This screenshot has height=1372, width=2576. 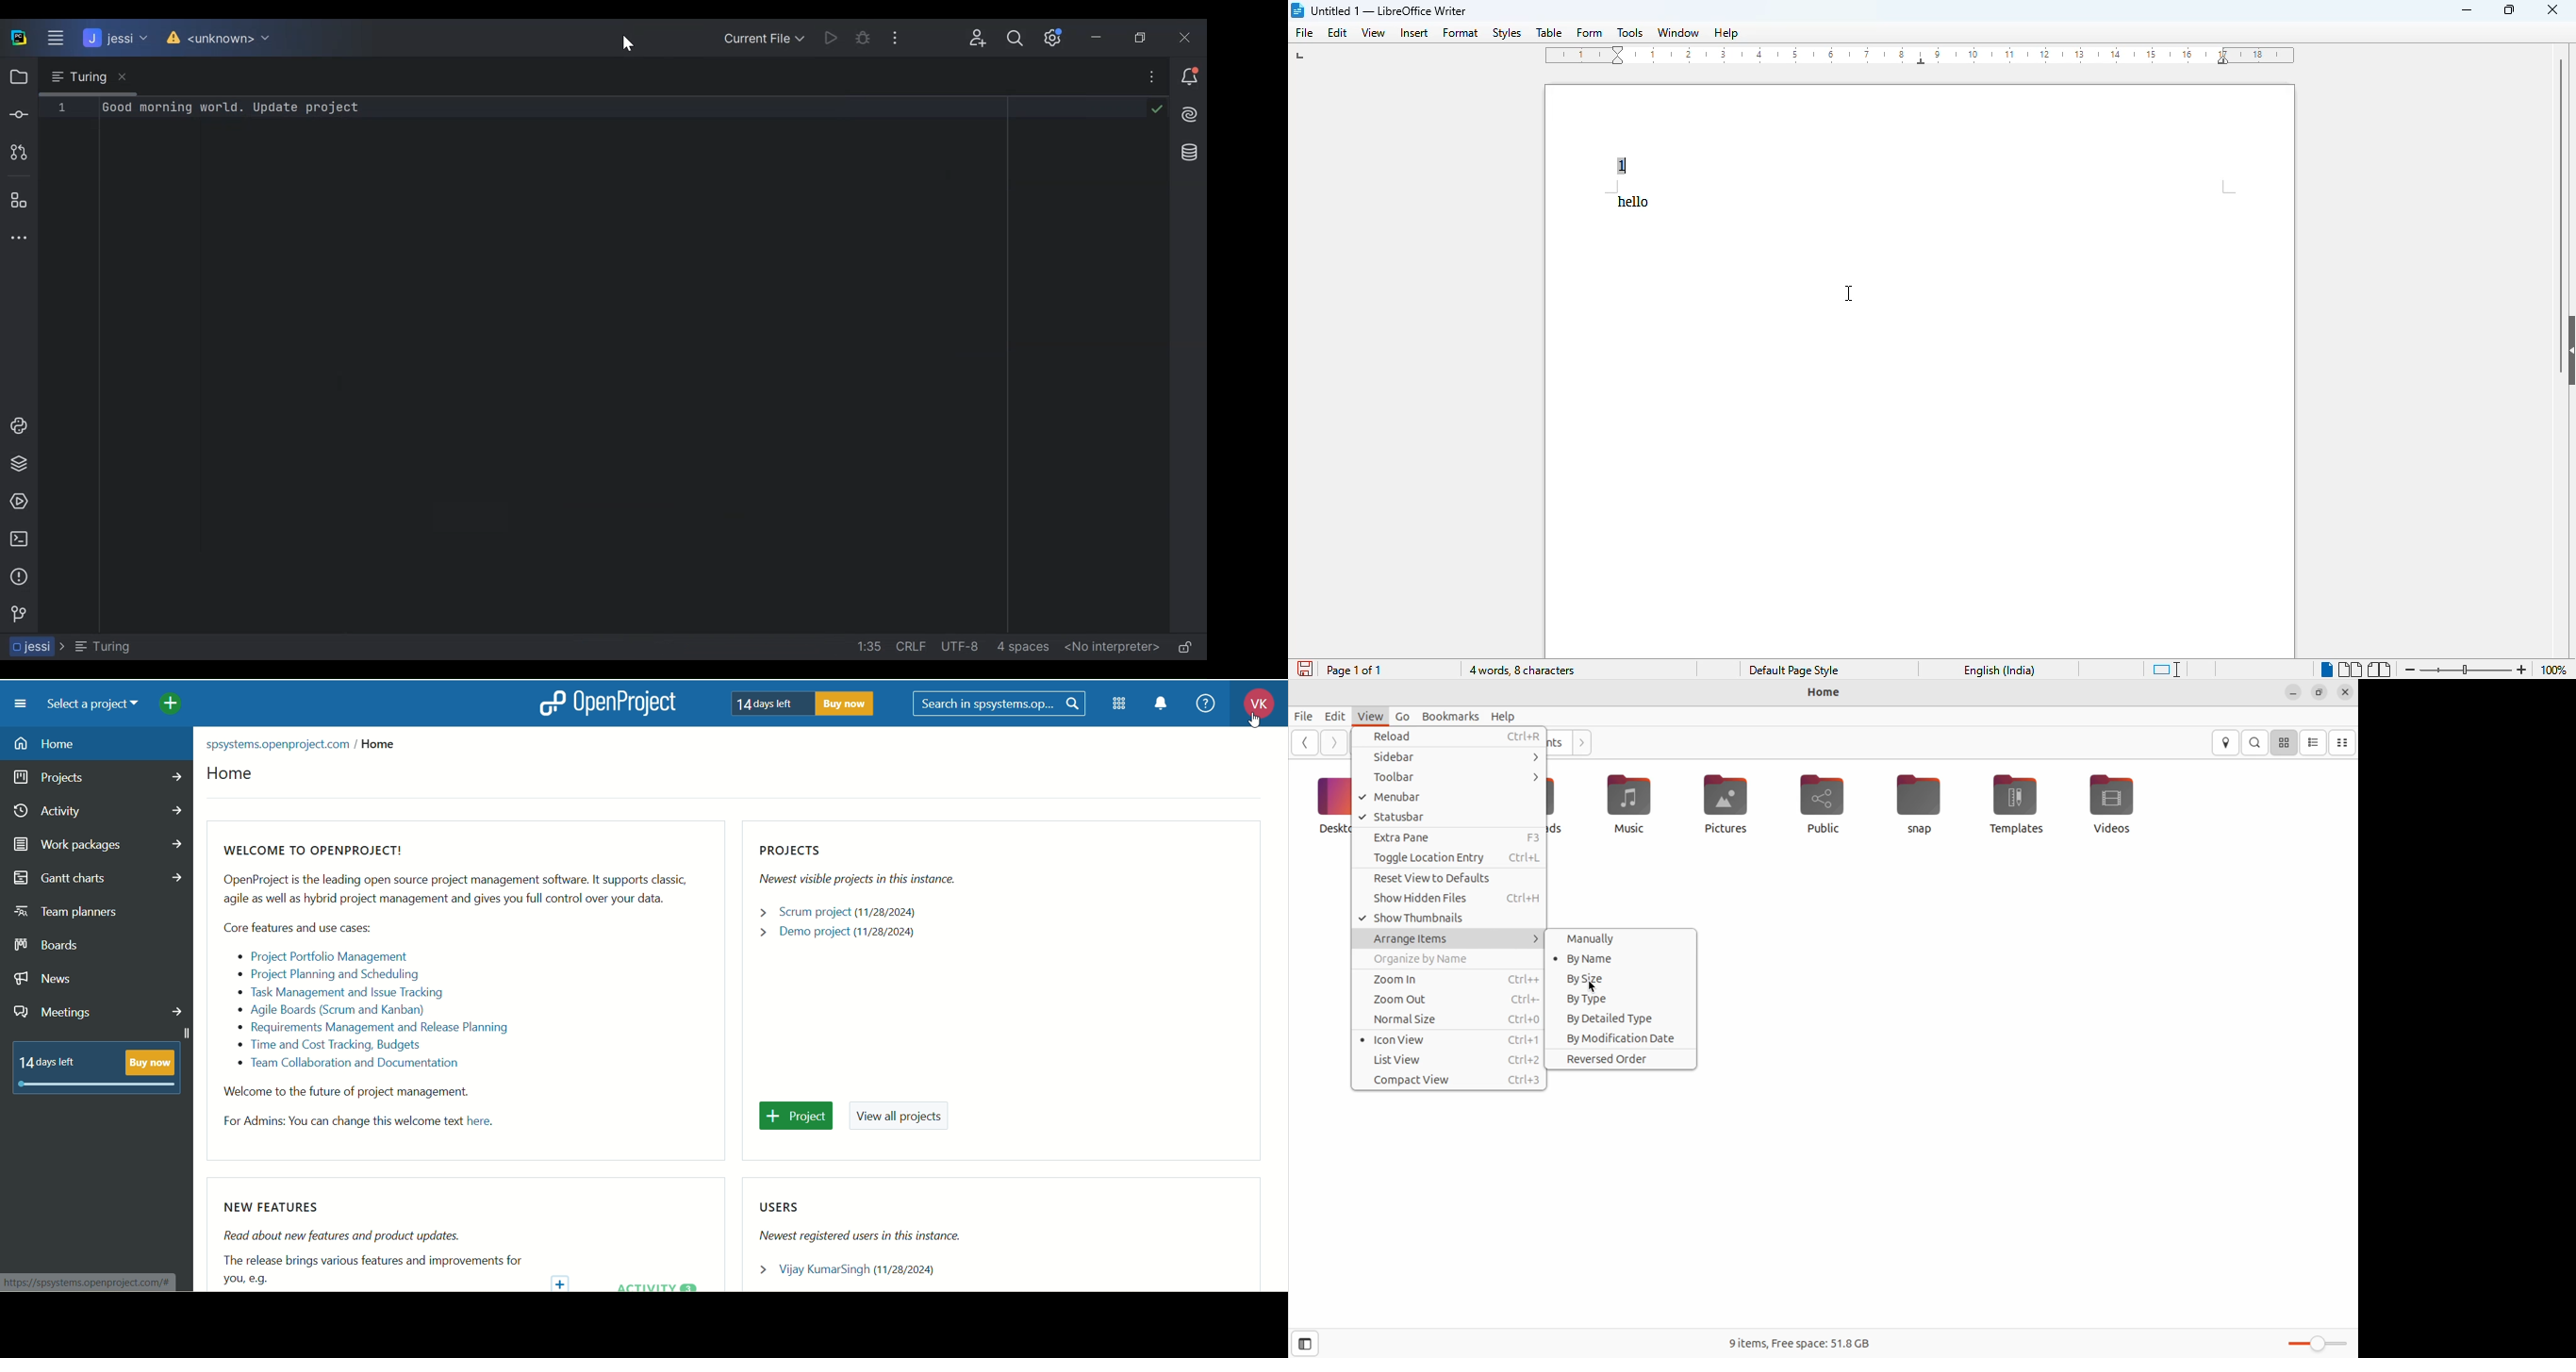 What do you see at coordinates (98, 706) in the screenshot?
I see `select a project` at bounding box center [98, 706].